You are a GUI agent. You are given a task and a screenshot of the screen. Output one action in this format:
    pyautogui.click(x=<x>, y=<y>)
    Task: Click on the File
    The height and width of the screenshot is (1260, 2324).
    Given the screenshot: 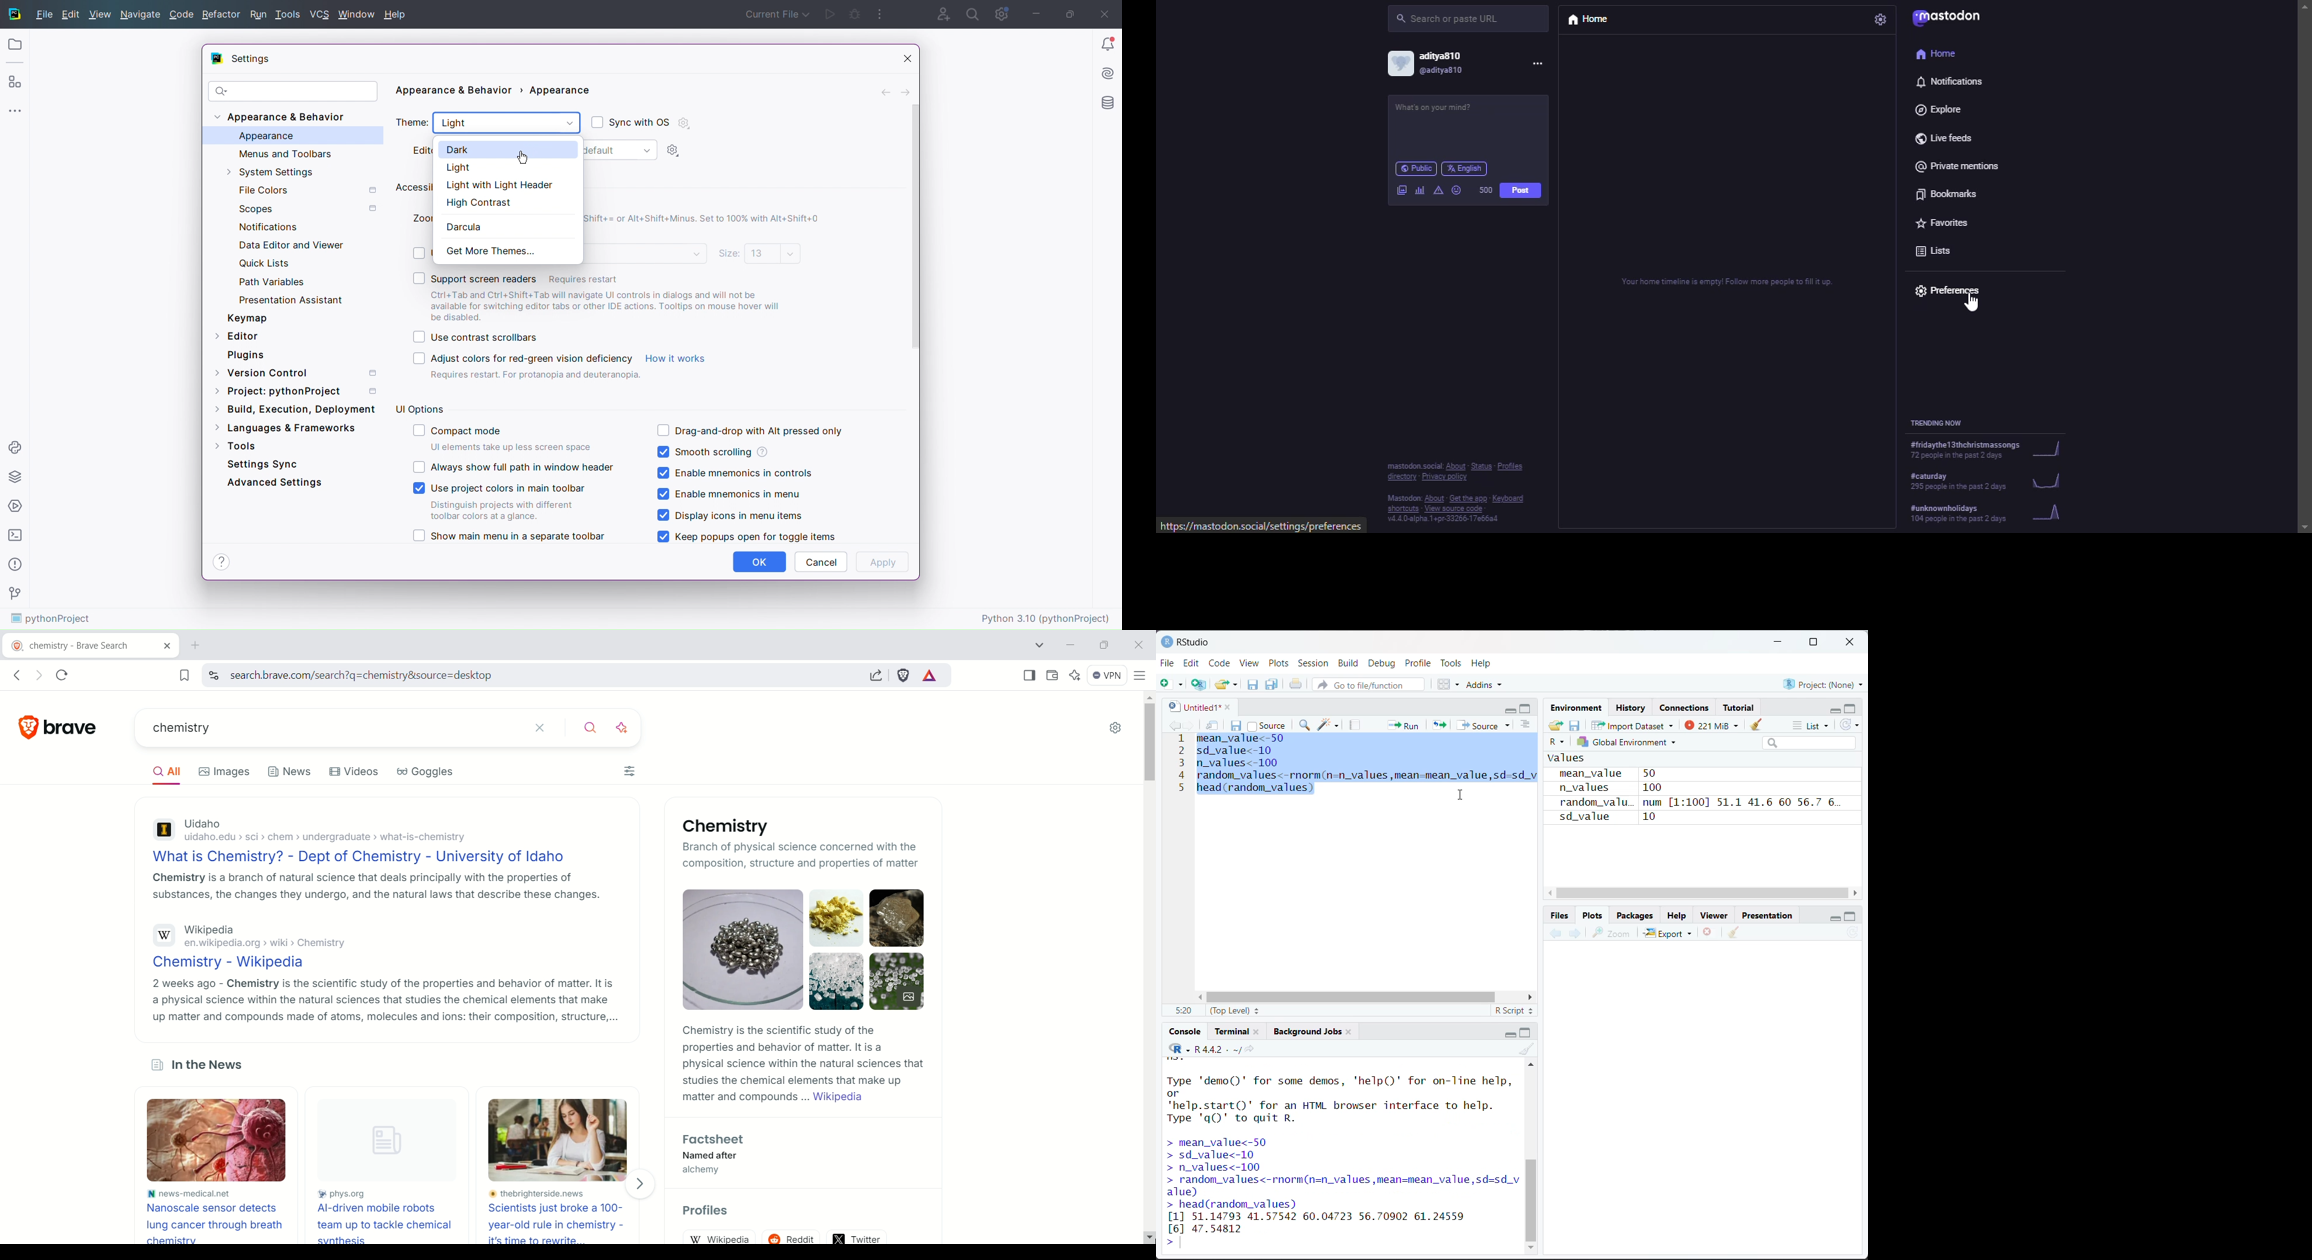 What is the action you would take?
    pyautogui.click(x=1168, y=663)
    